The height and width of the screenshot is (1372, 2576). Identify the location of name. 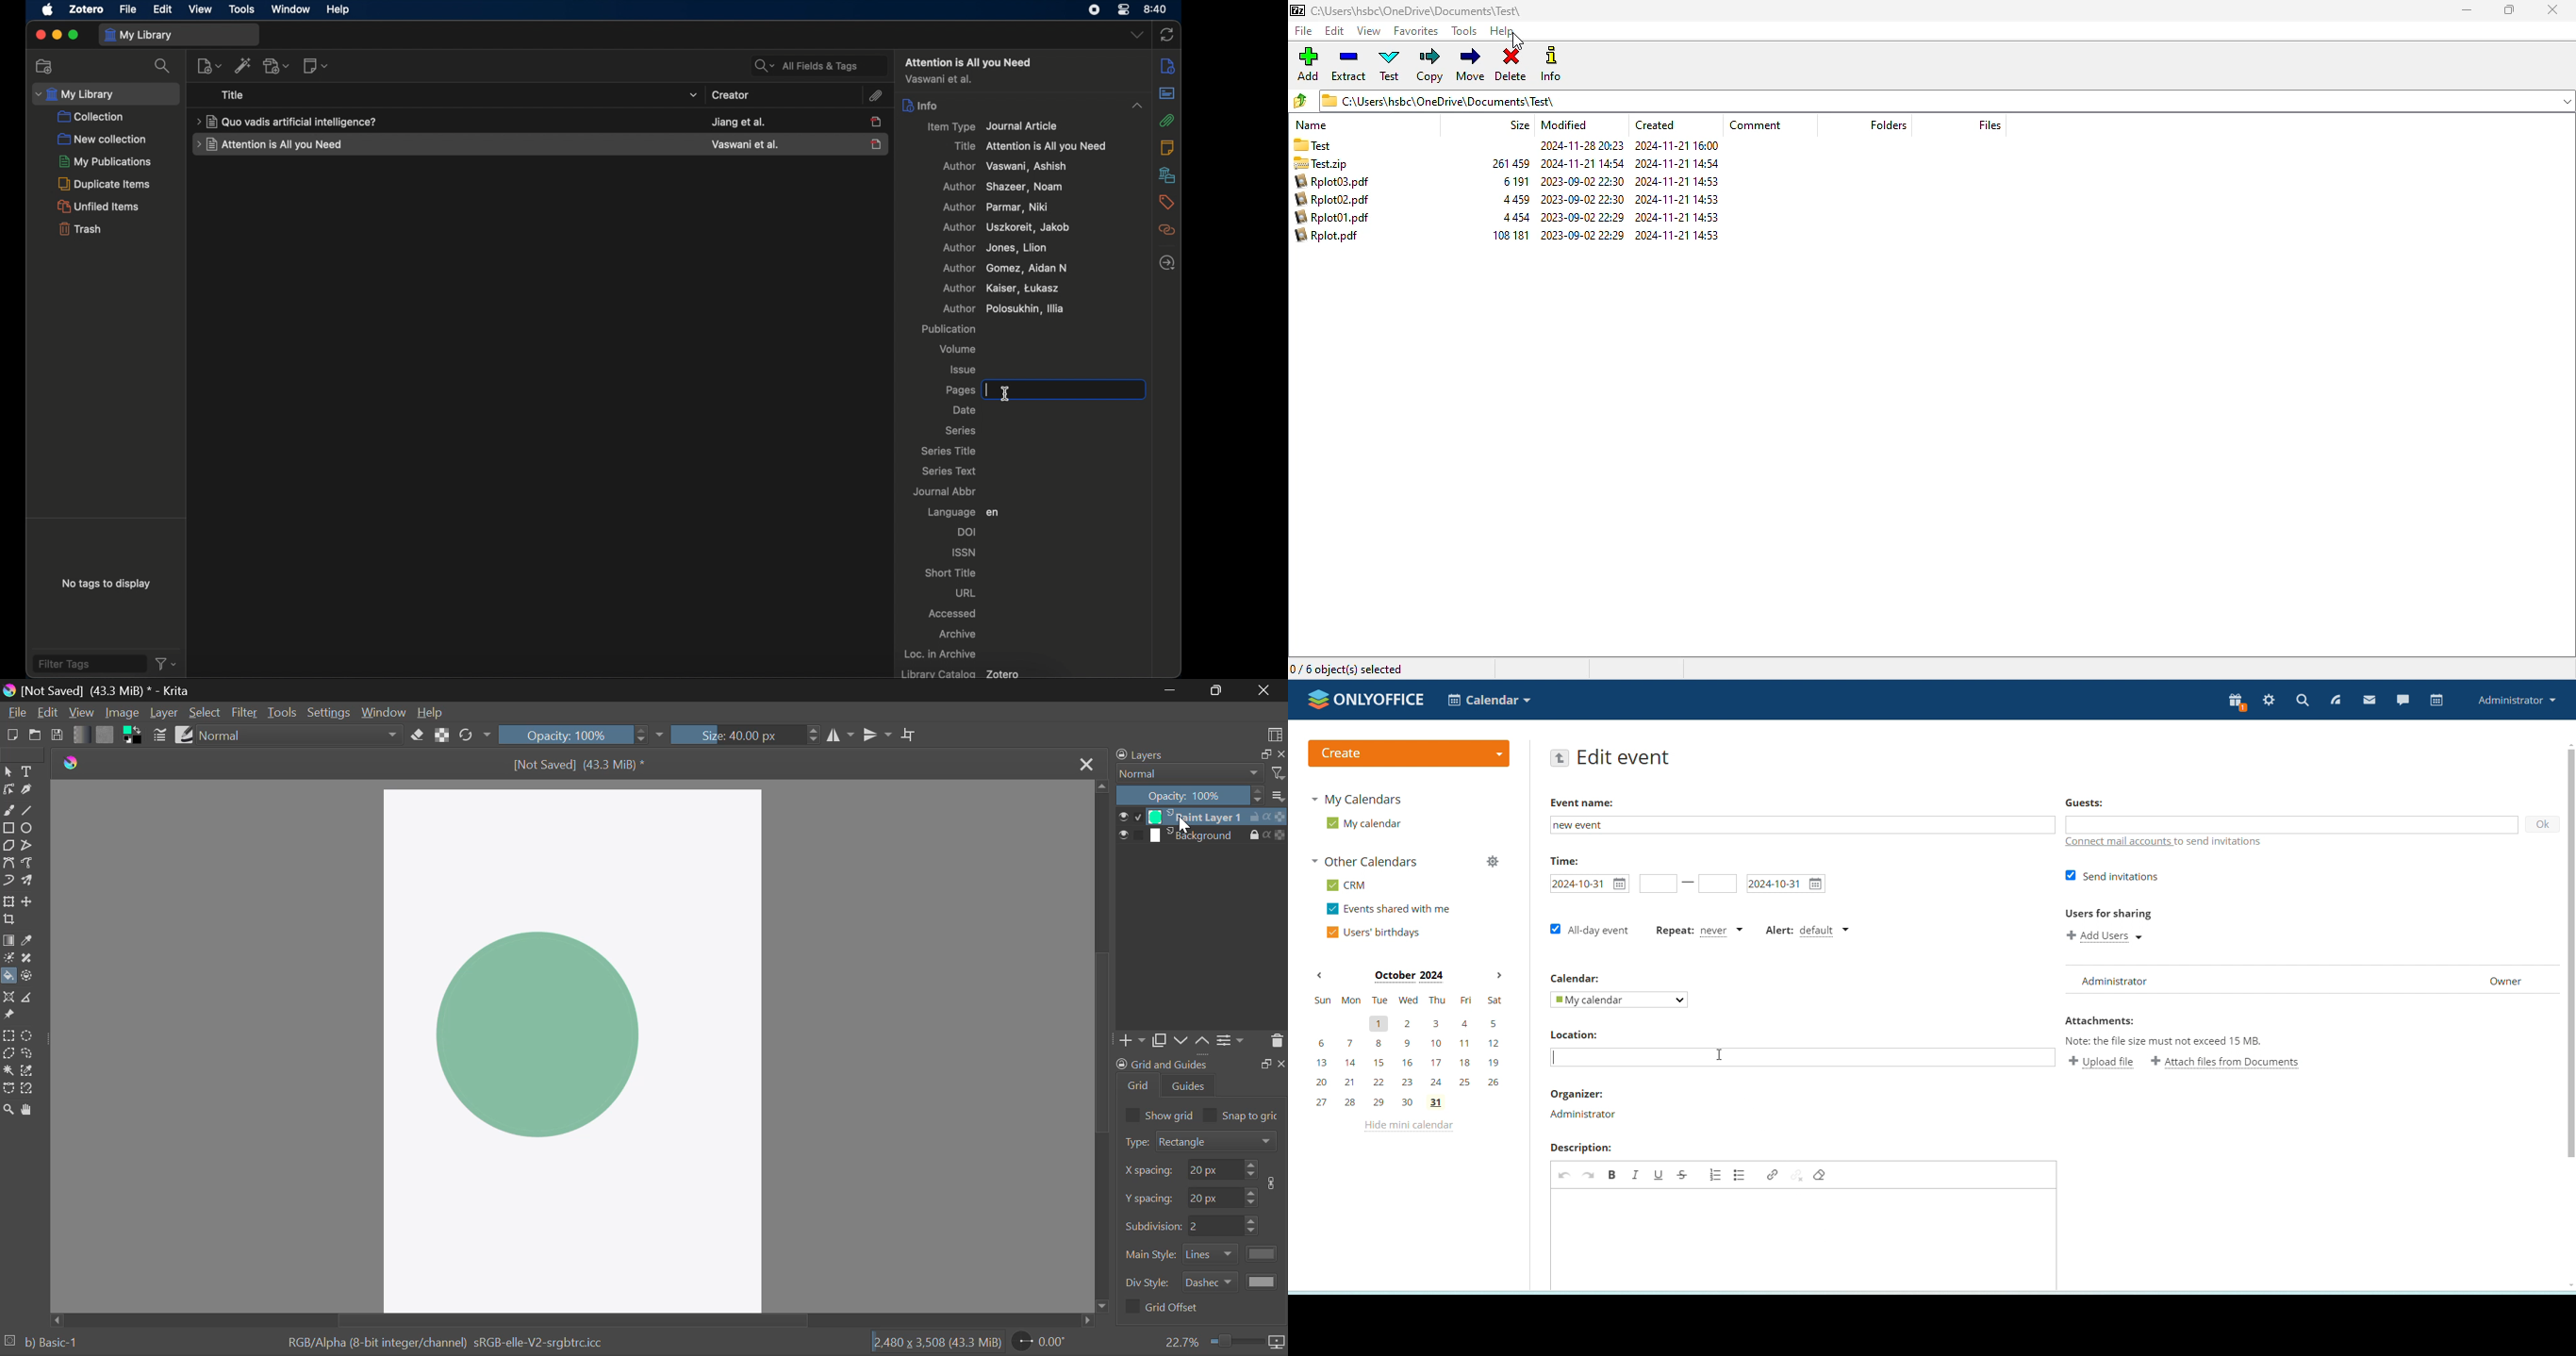
(1313, 125).